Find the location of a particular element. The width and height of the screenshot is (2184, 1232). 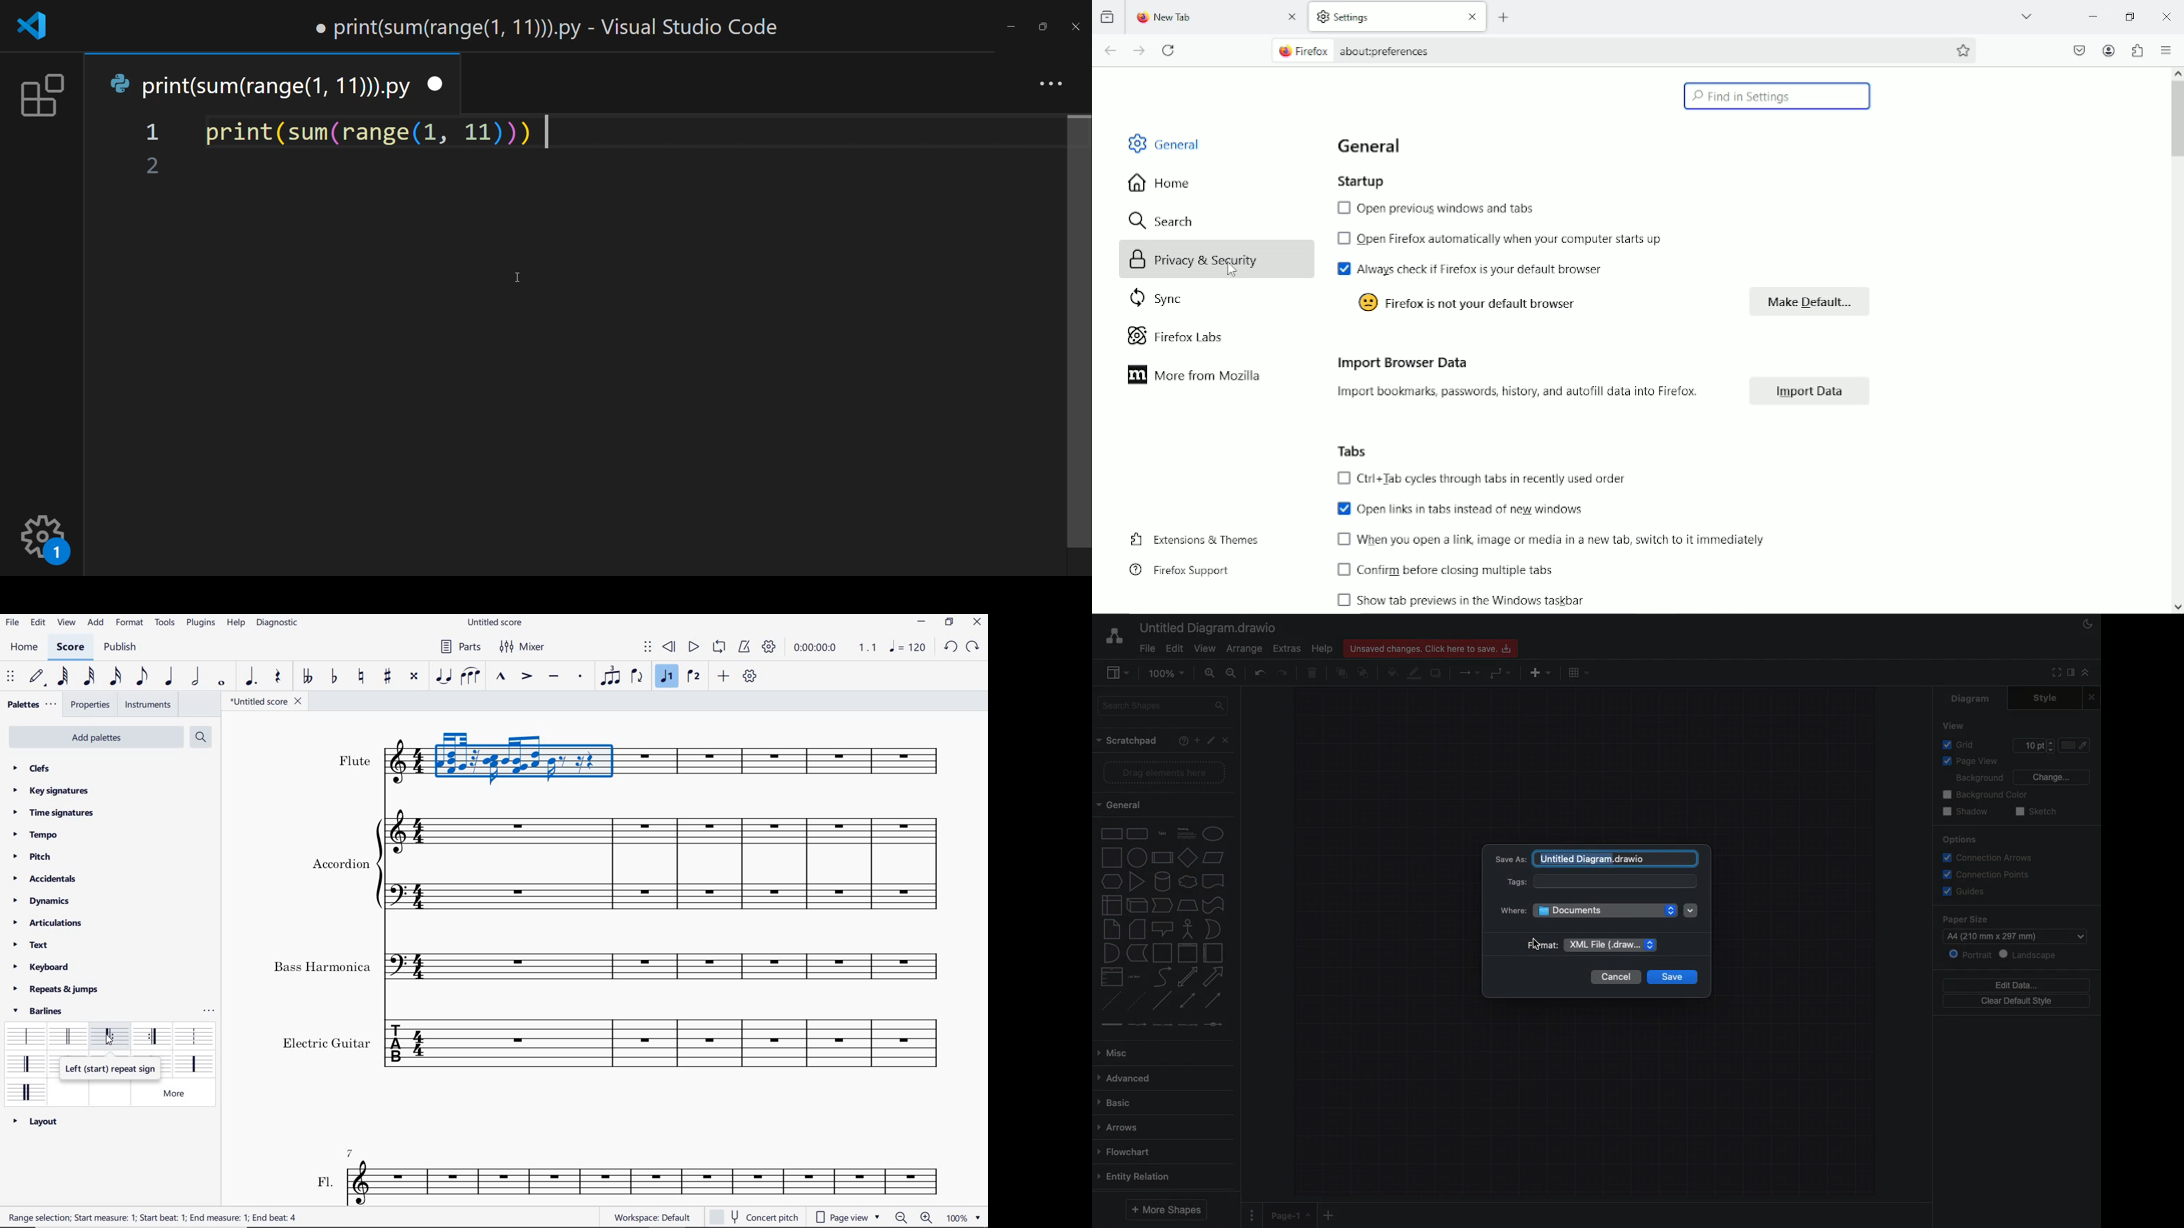

To back is located at coordinates (1365, 674).